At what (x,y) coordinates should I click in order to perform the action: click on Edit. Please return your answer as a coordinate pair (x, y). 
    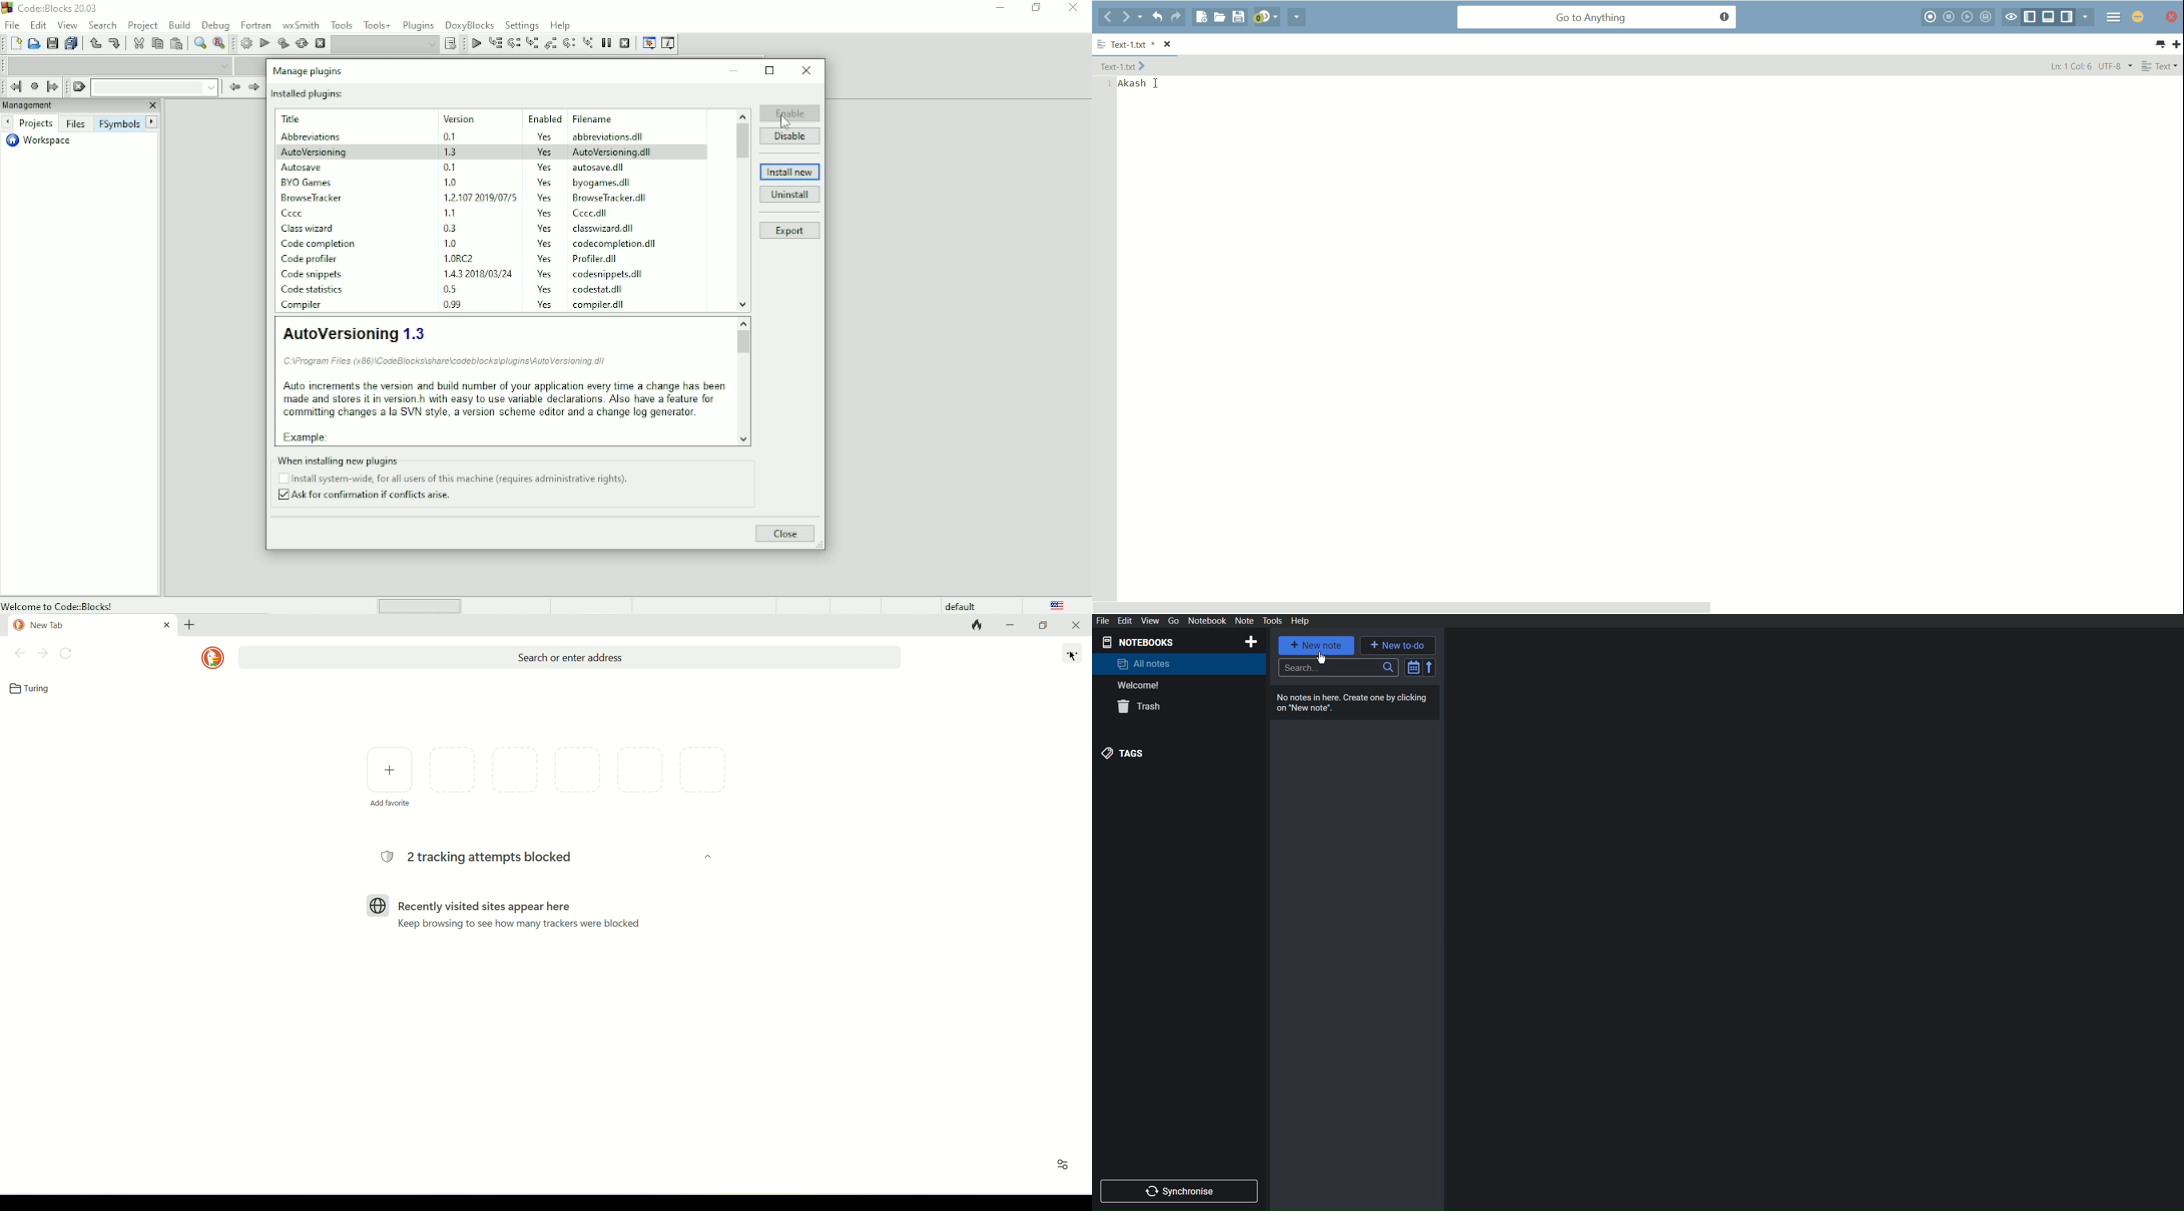
    Looking at the image, I should click on (1127, 620).